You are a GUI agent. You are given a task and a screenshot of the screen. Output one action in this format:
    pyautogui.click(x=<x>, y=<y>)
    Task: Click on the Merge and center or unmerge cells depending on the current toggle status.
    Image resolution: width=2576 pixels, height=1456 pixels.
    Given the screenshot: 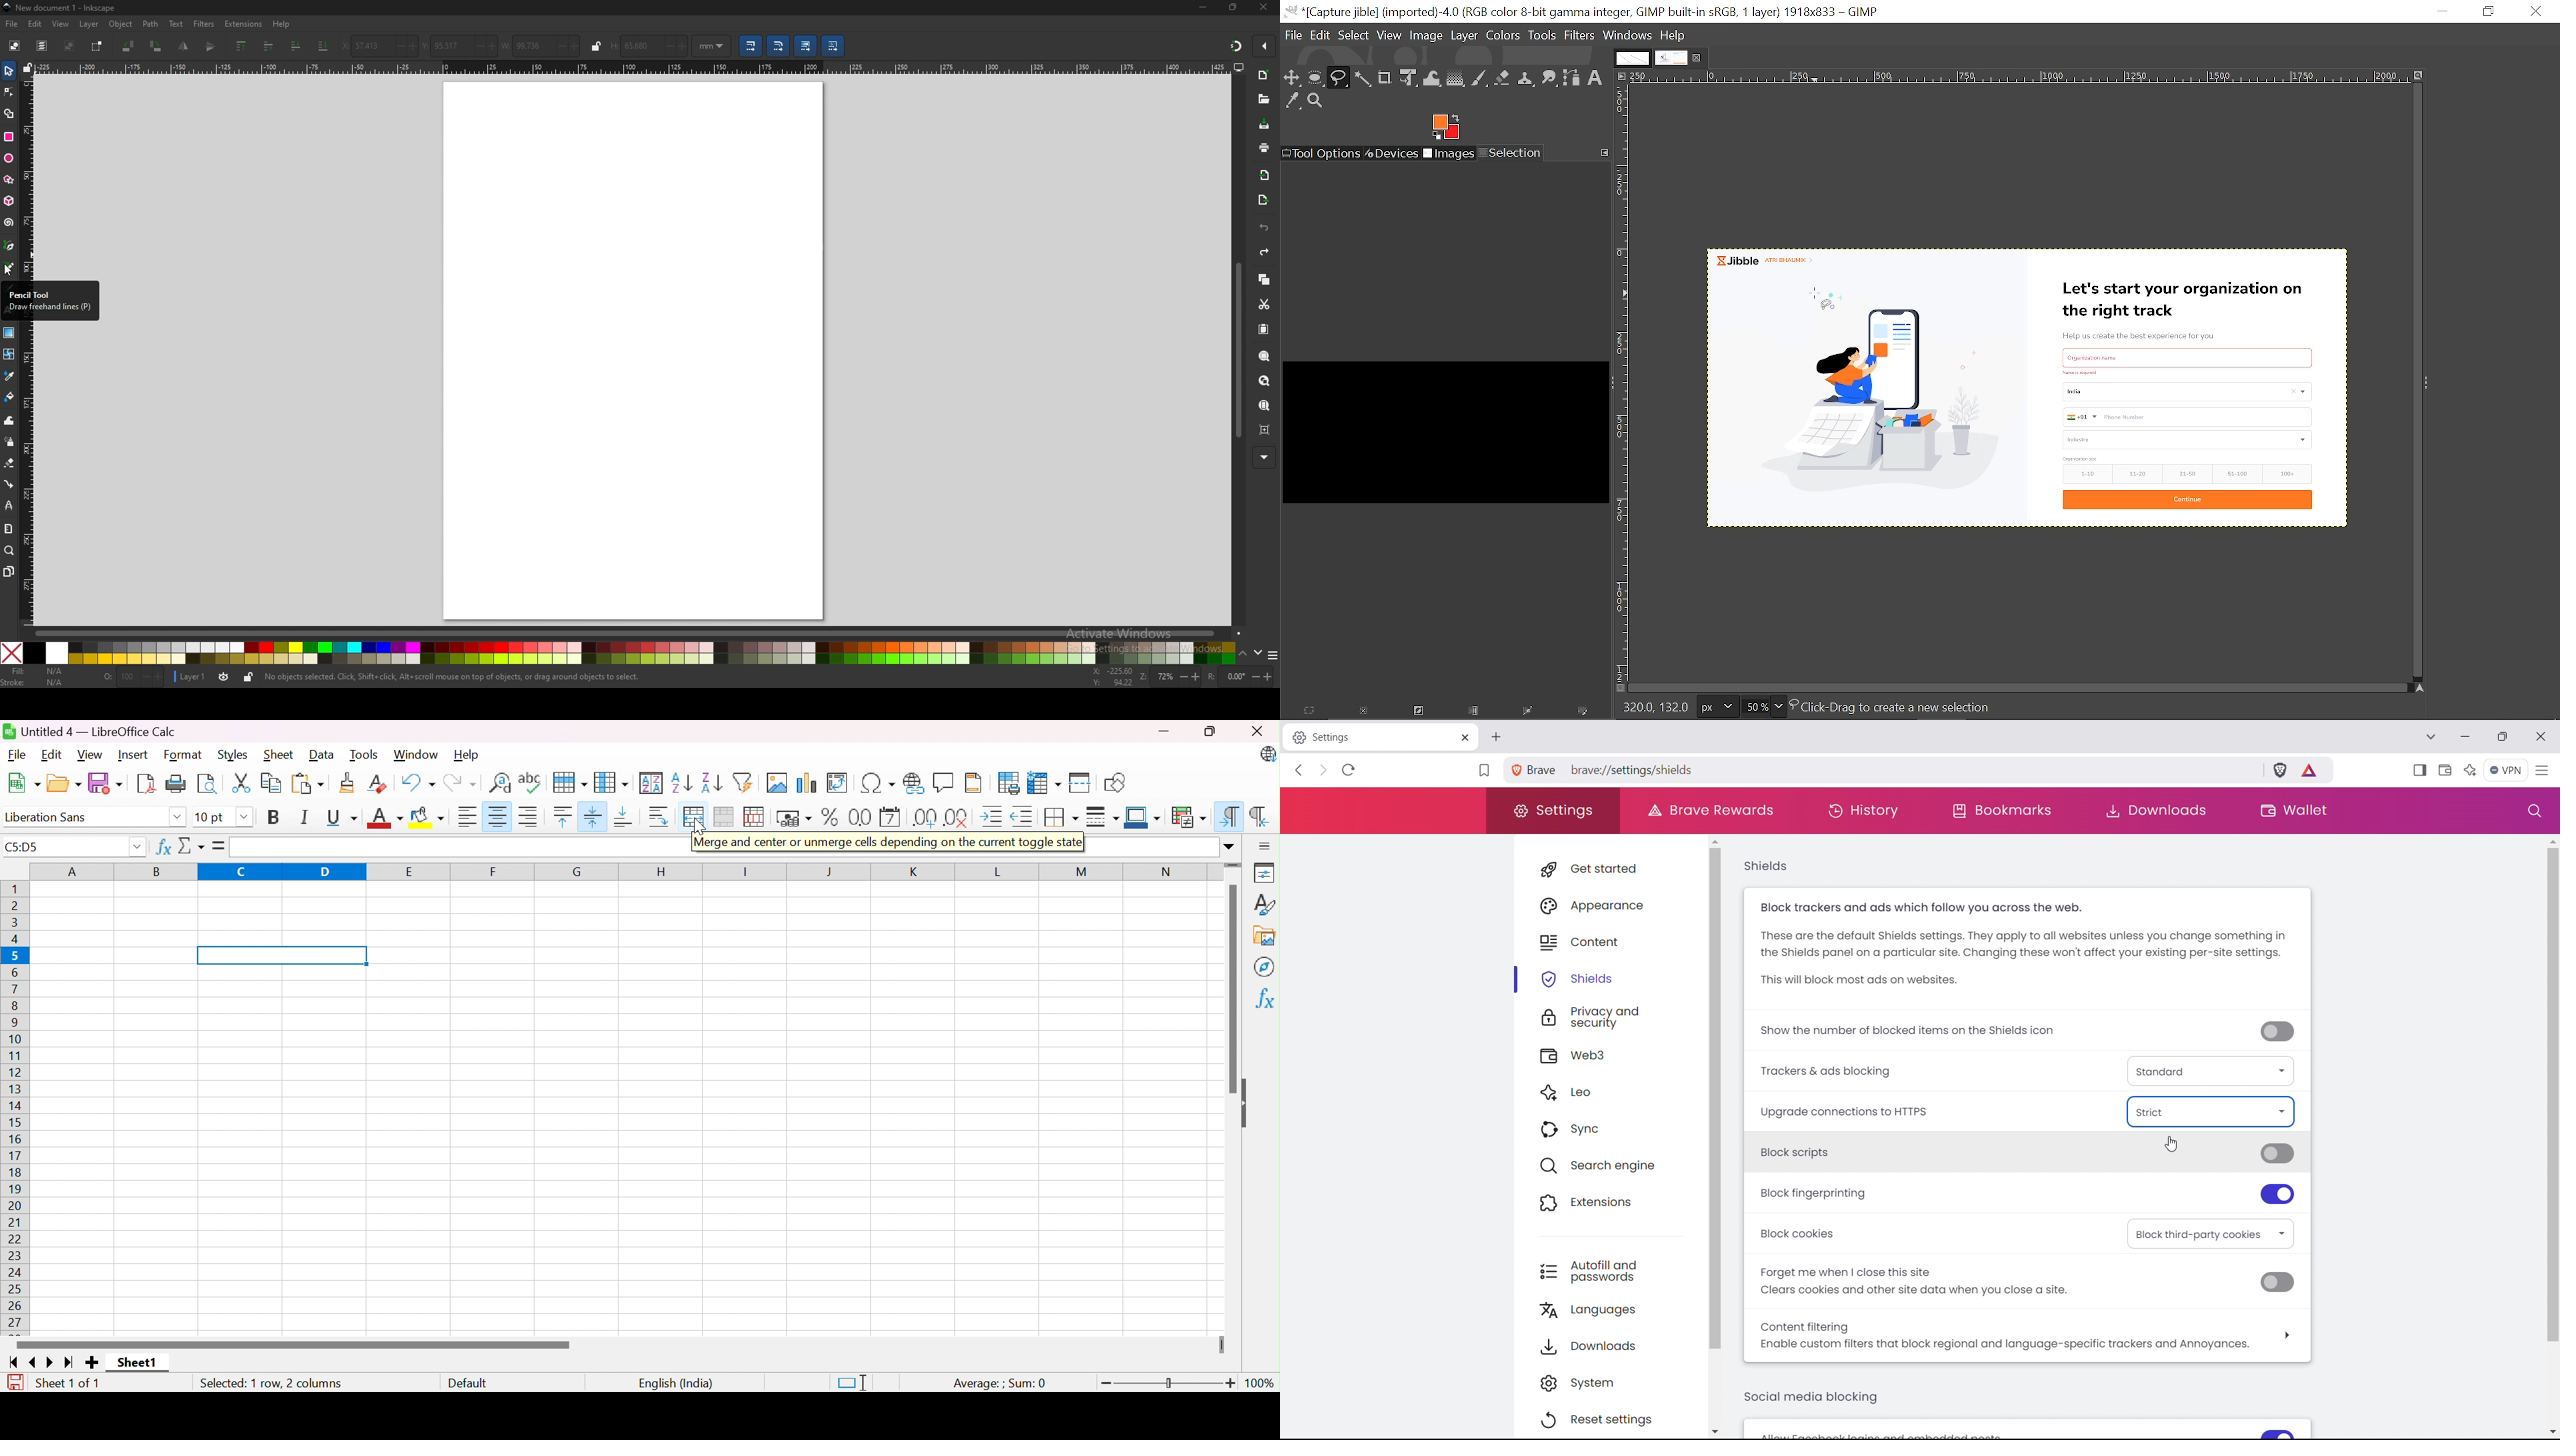 What is the action you would take?
    pyautogui.click(x=695, y=817)
    